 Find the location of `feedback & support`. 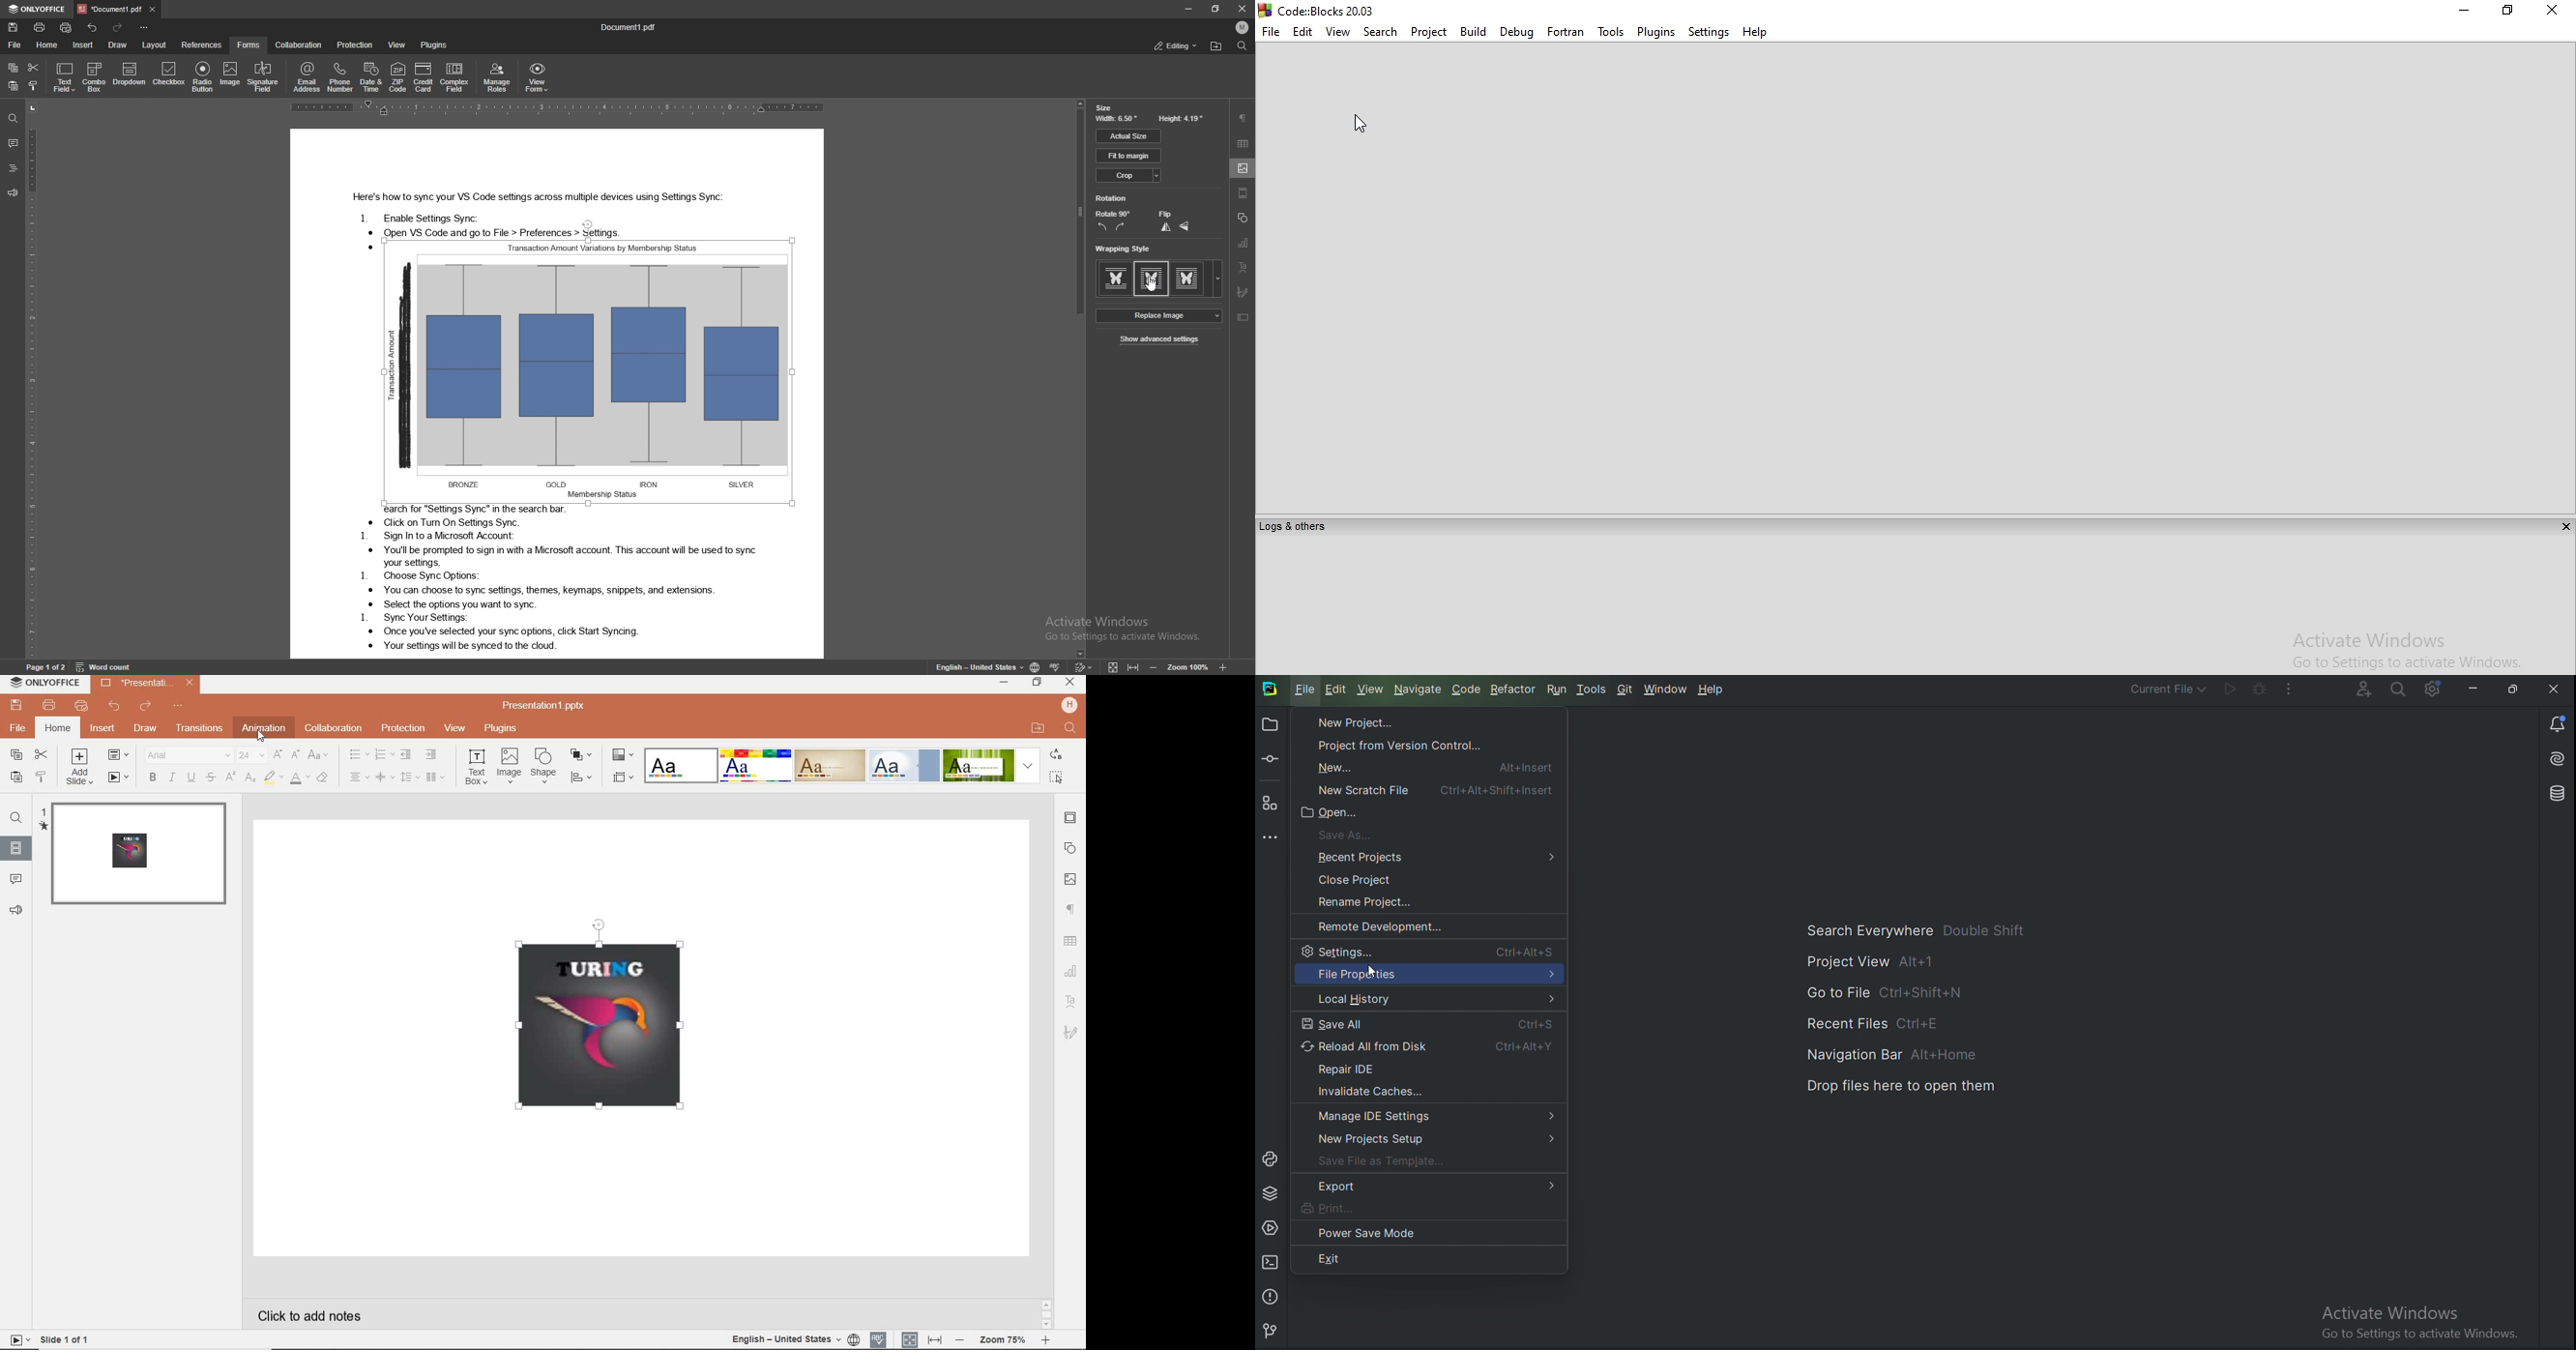

feedback & support is located at coordinates (16, 911).